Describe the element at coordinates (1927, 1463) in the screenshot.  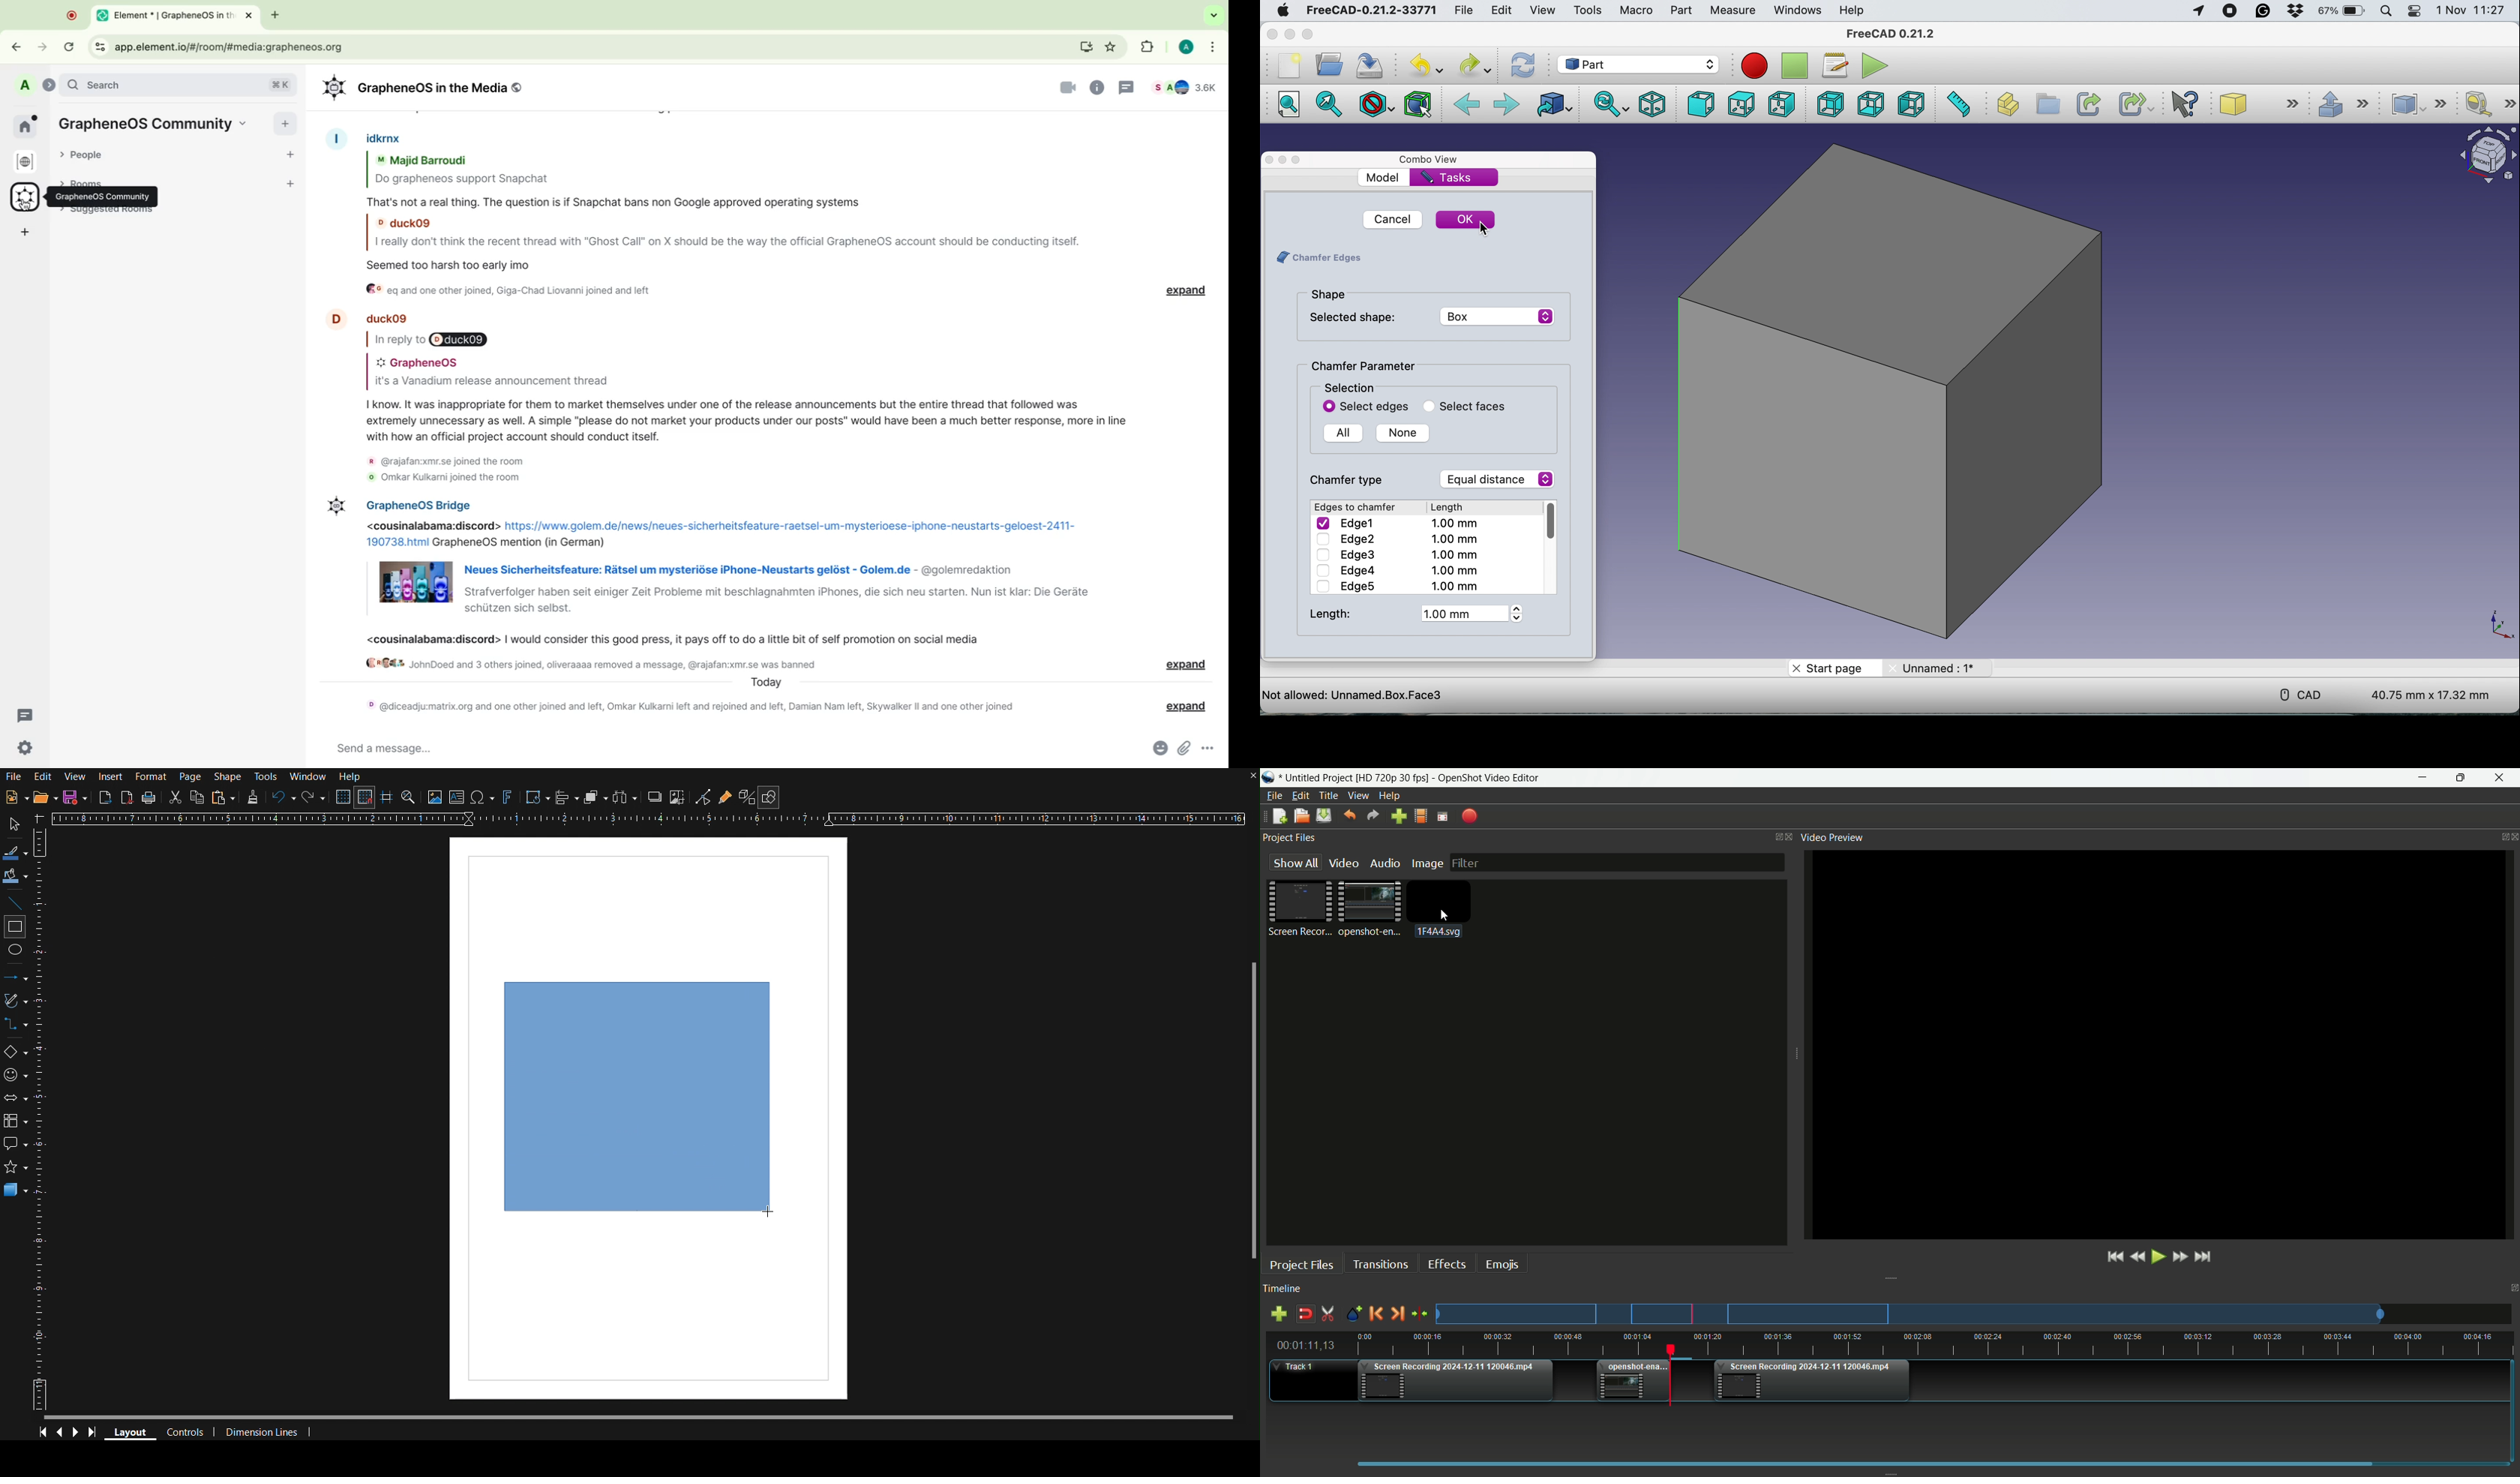
I see `scrollbar ` at that location.